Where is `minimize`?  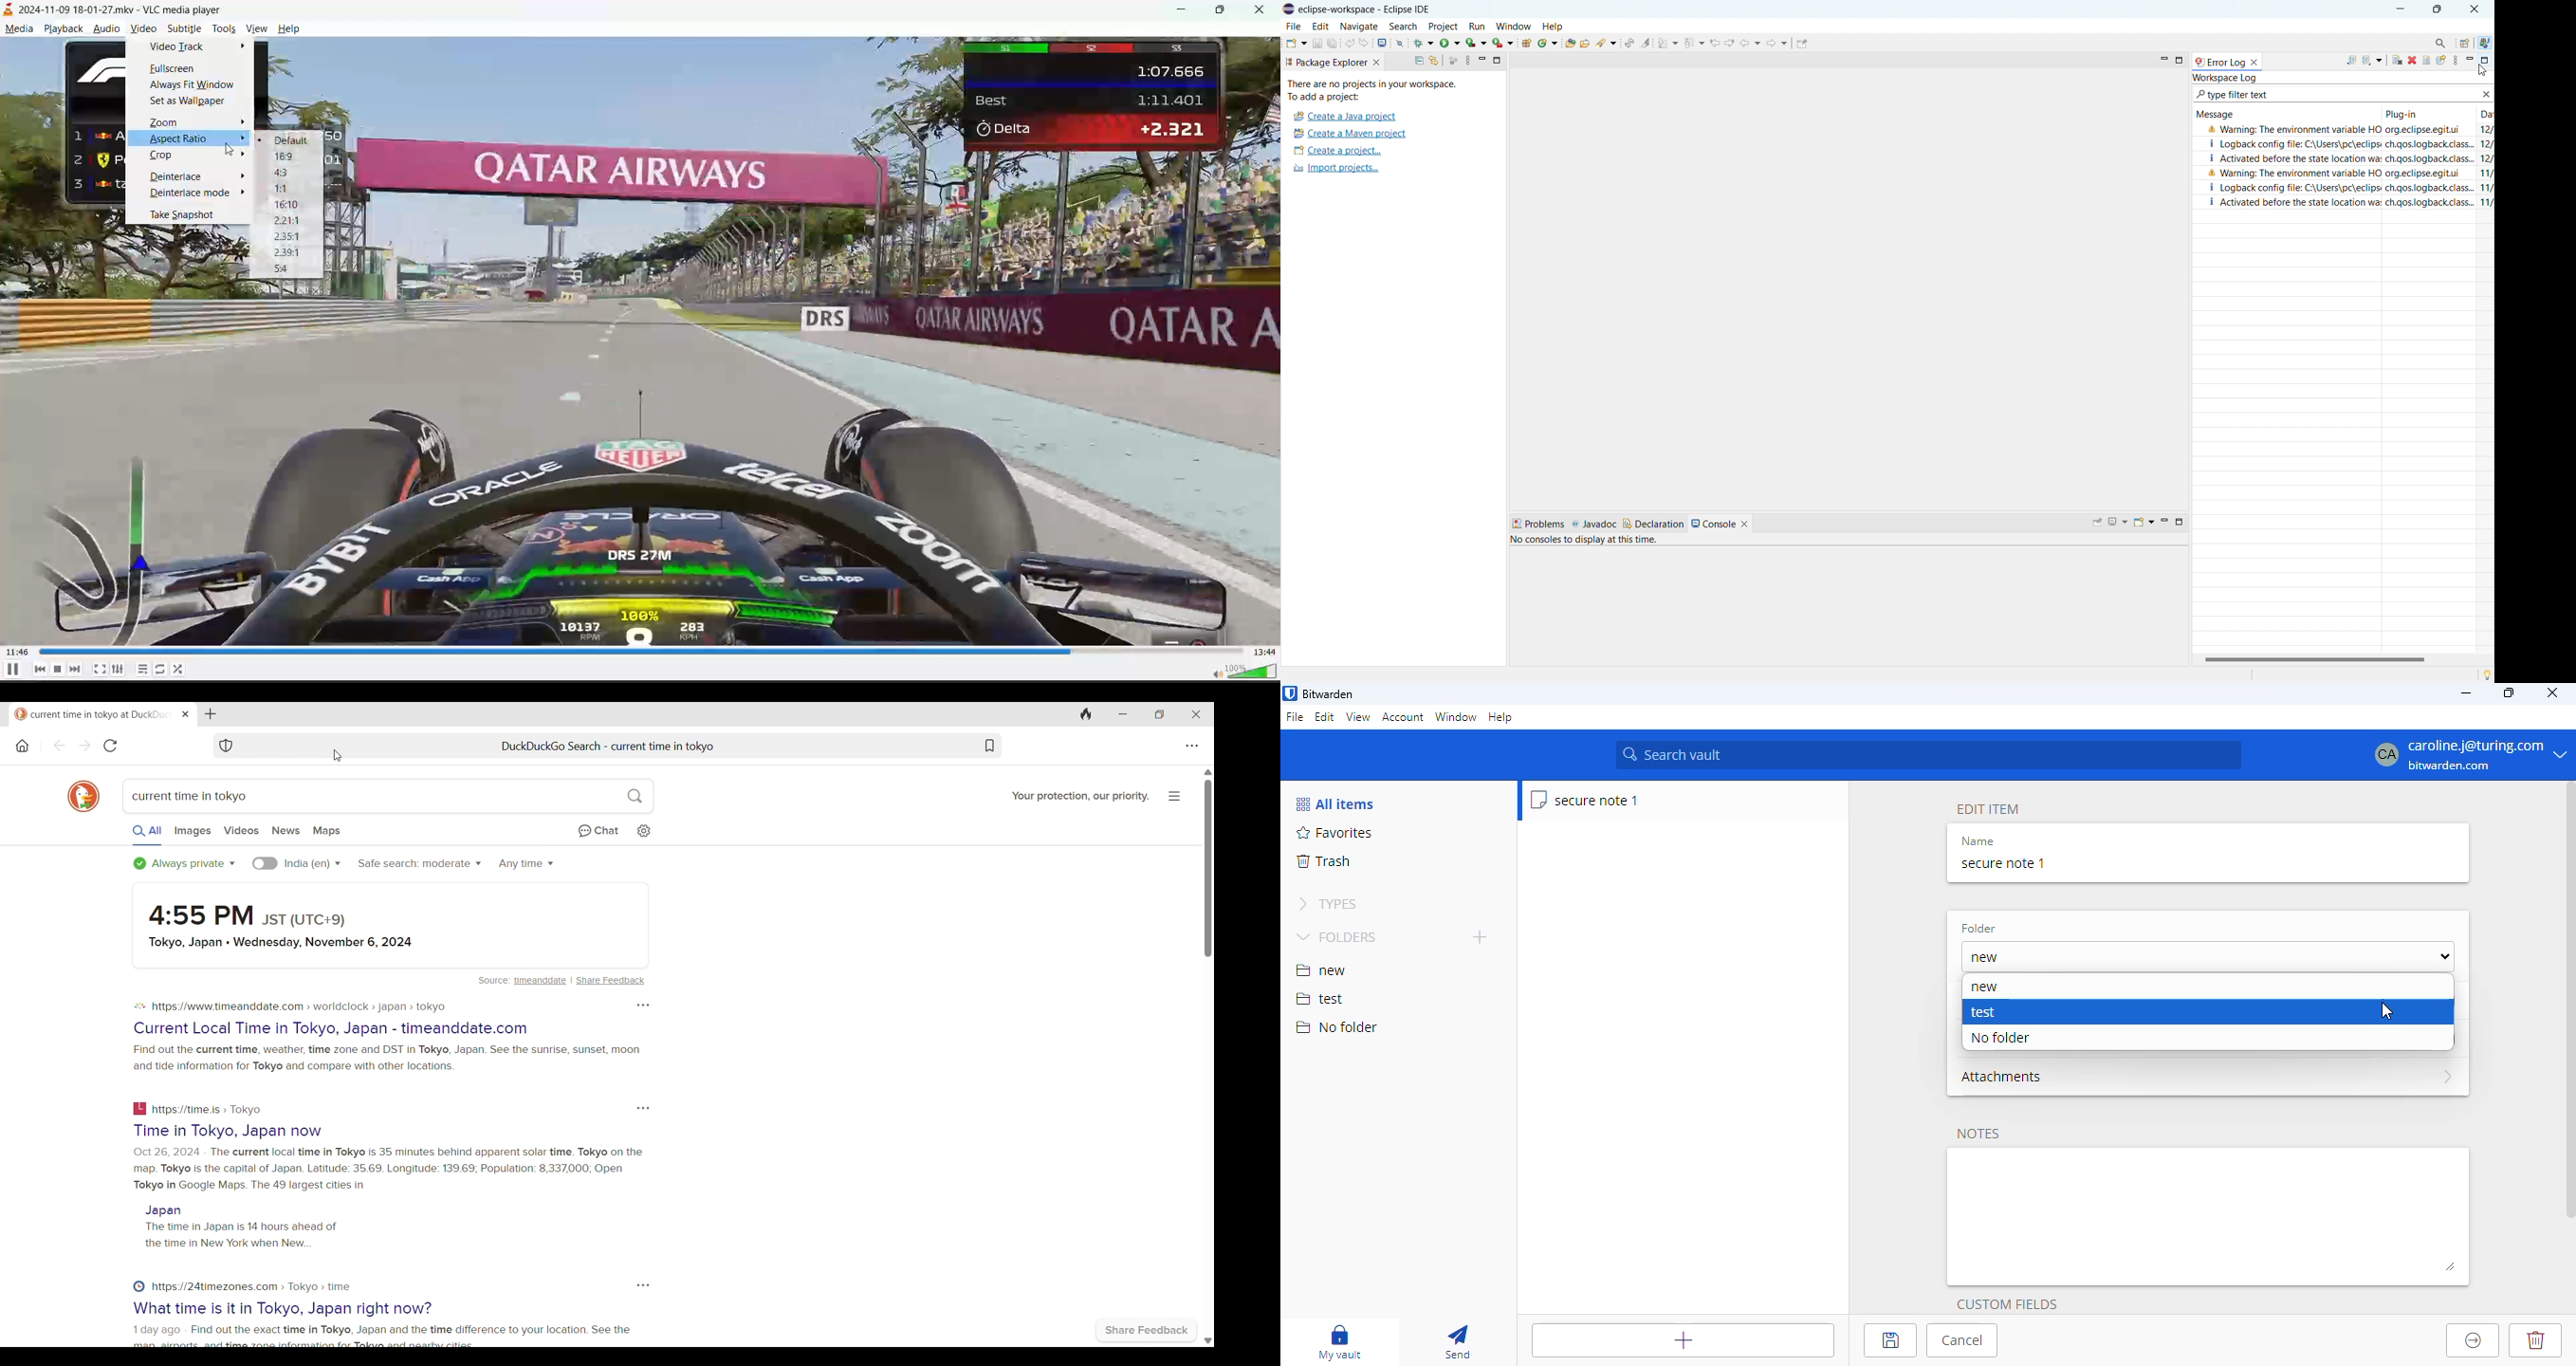 minimize is located at coordinates (2168, 520).